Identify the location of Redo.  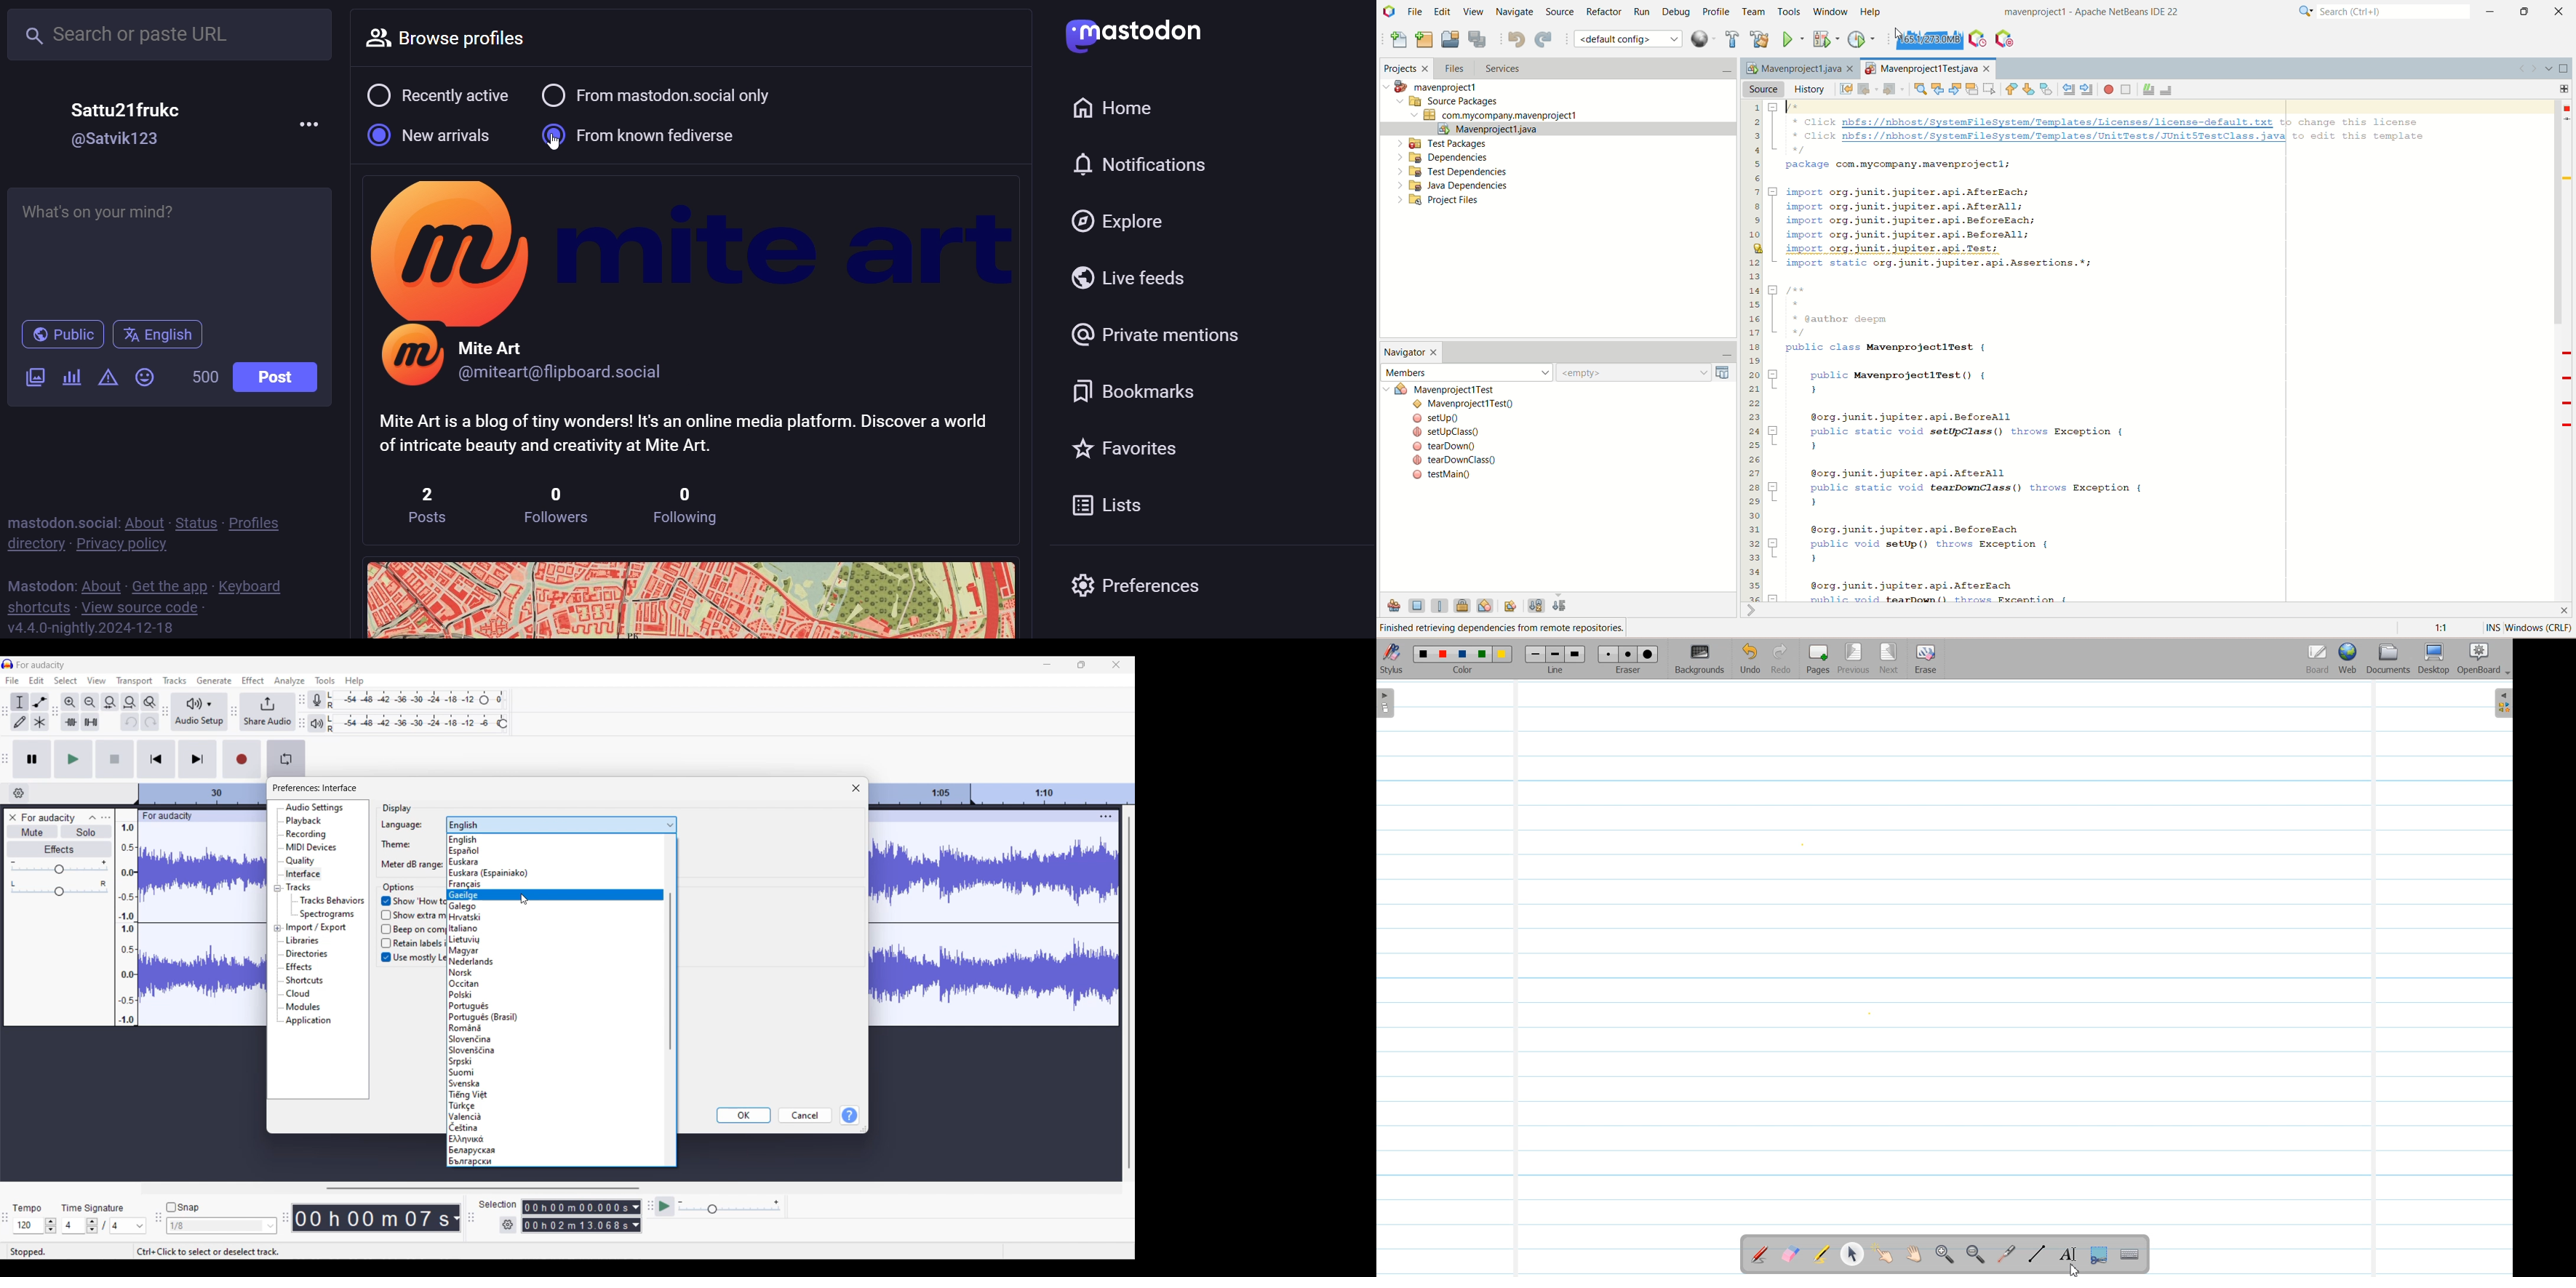
(151, 721).